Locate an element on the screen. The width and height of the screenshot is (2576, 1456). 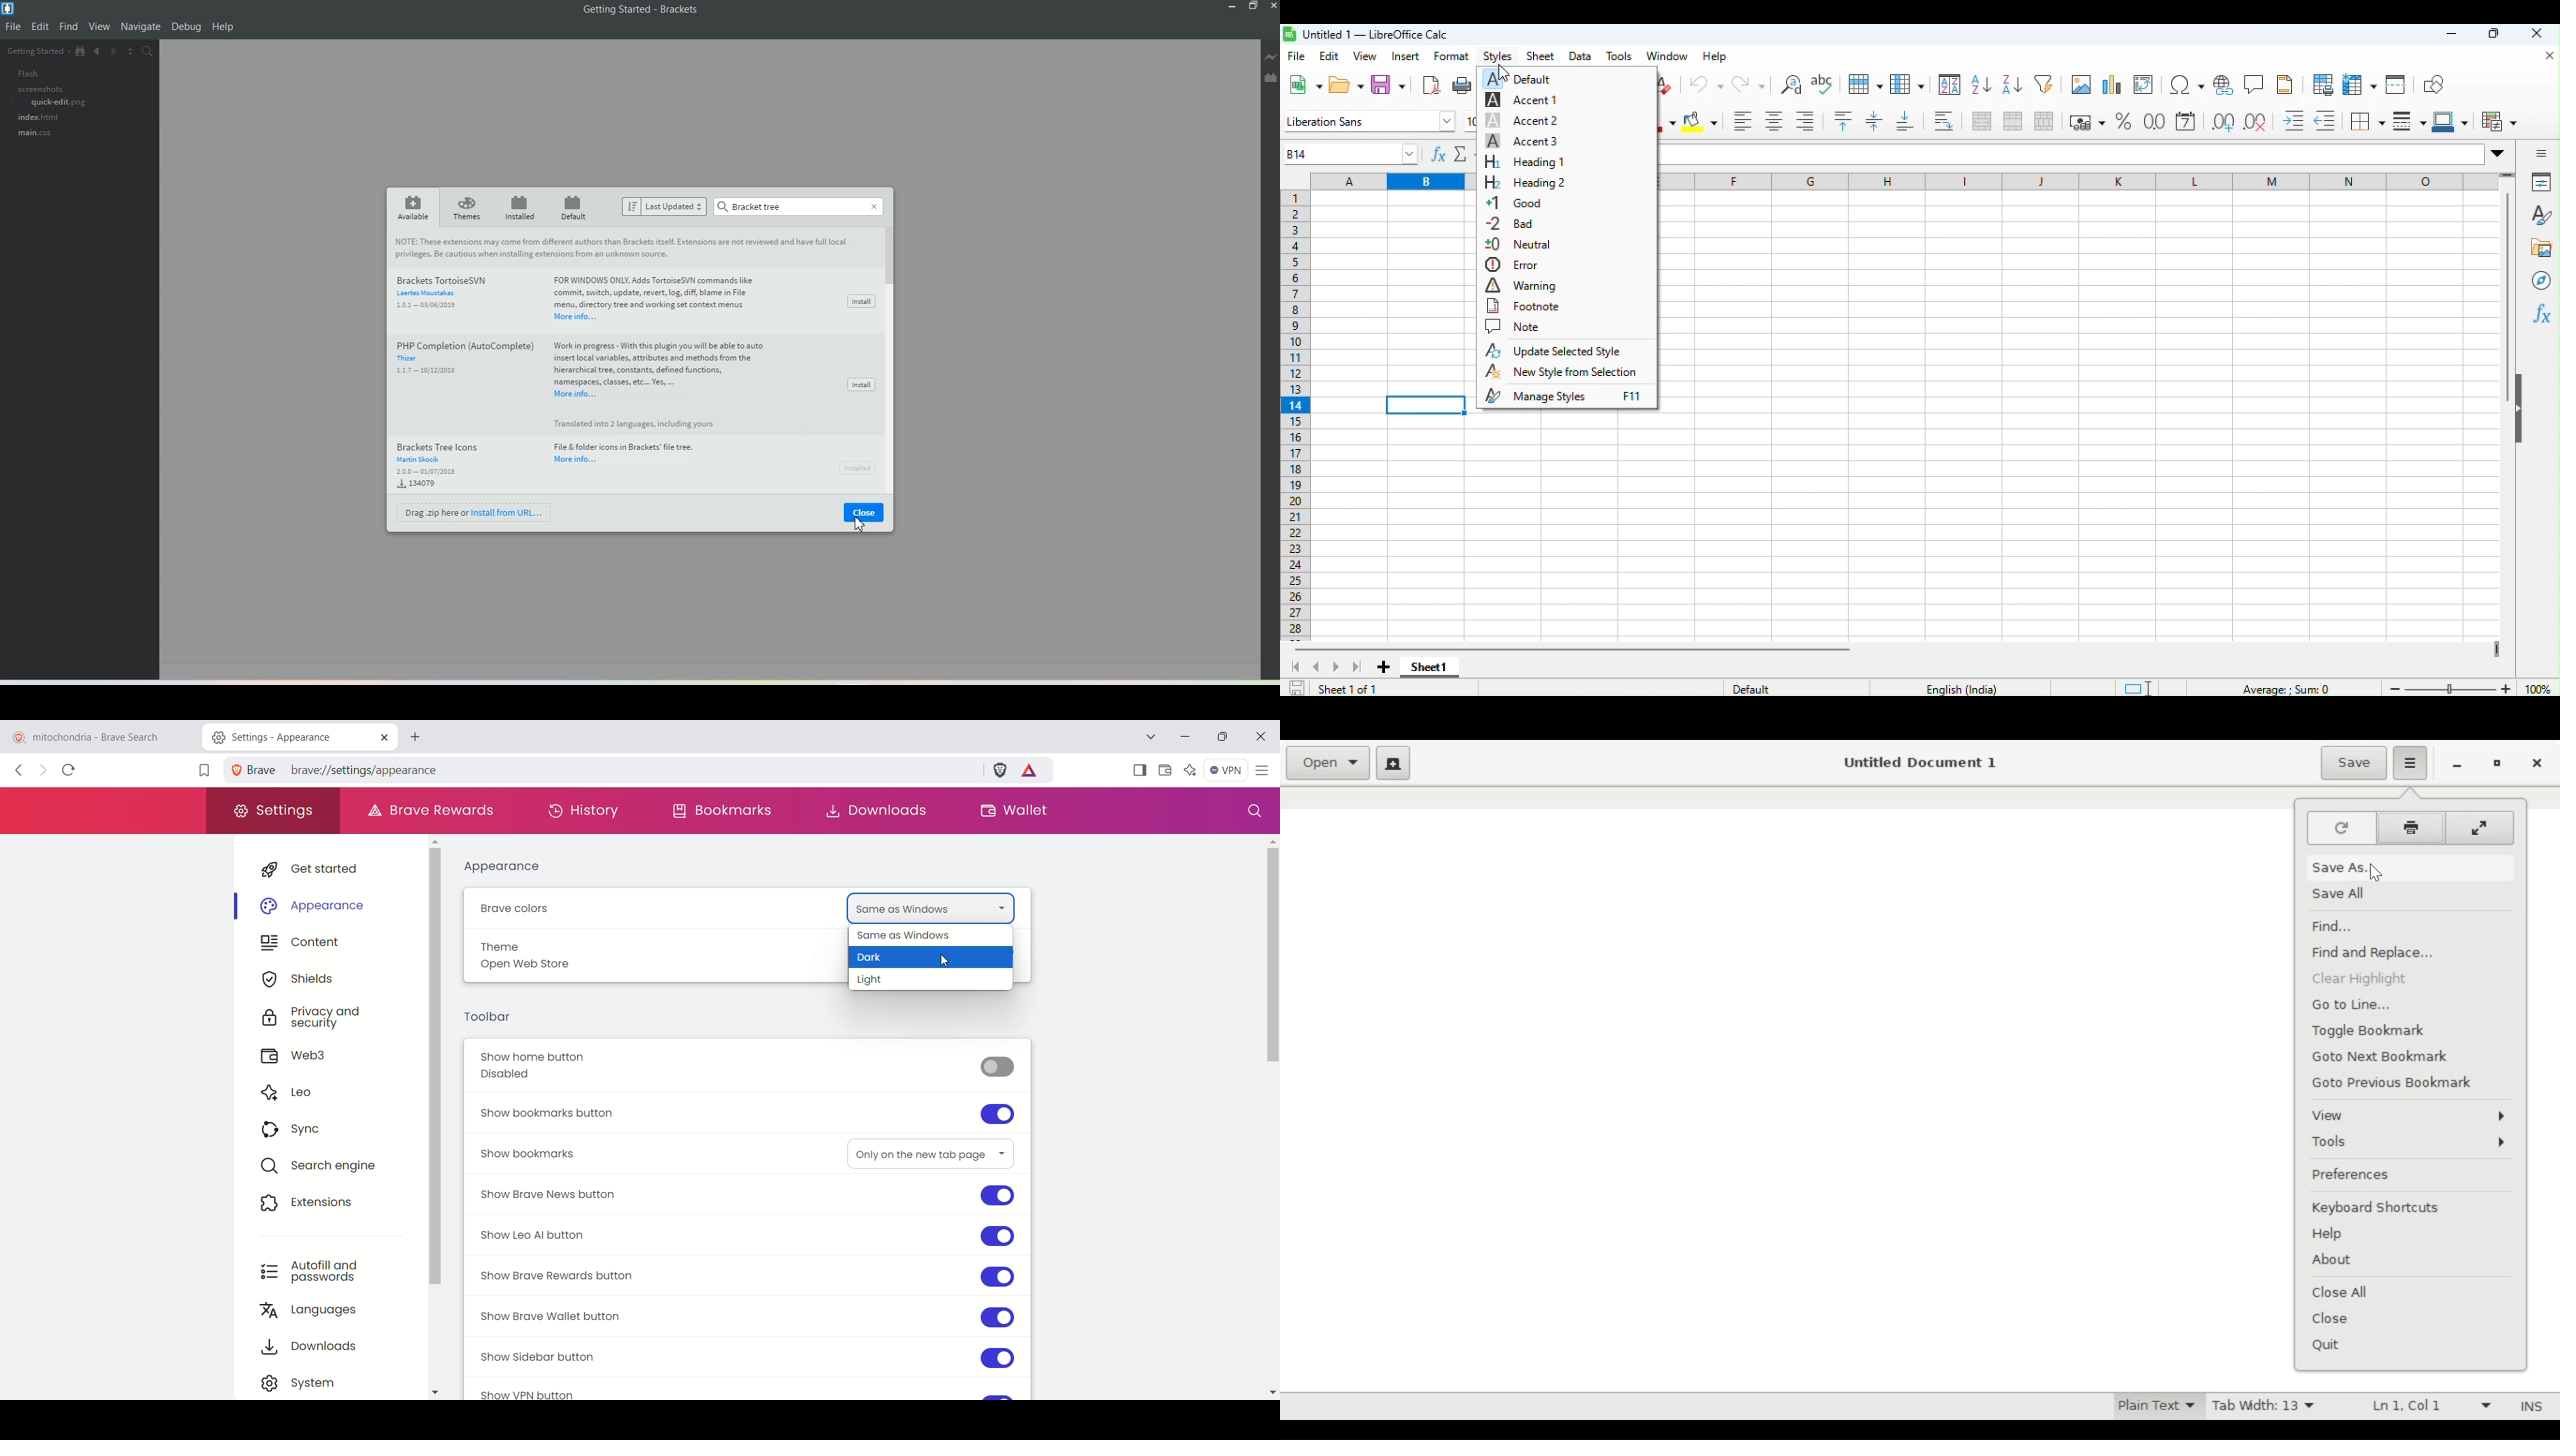
Style is located at coordinates (2540, 212).